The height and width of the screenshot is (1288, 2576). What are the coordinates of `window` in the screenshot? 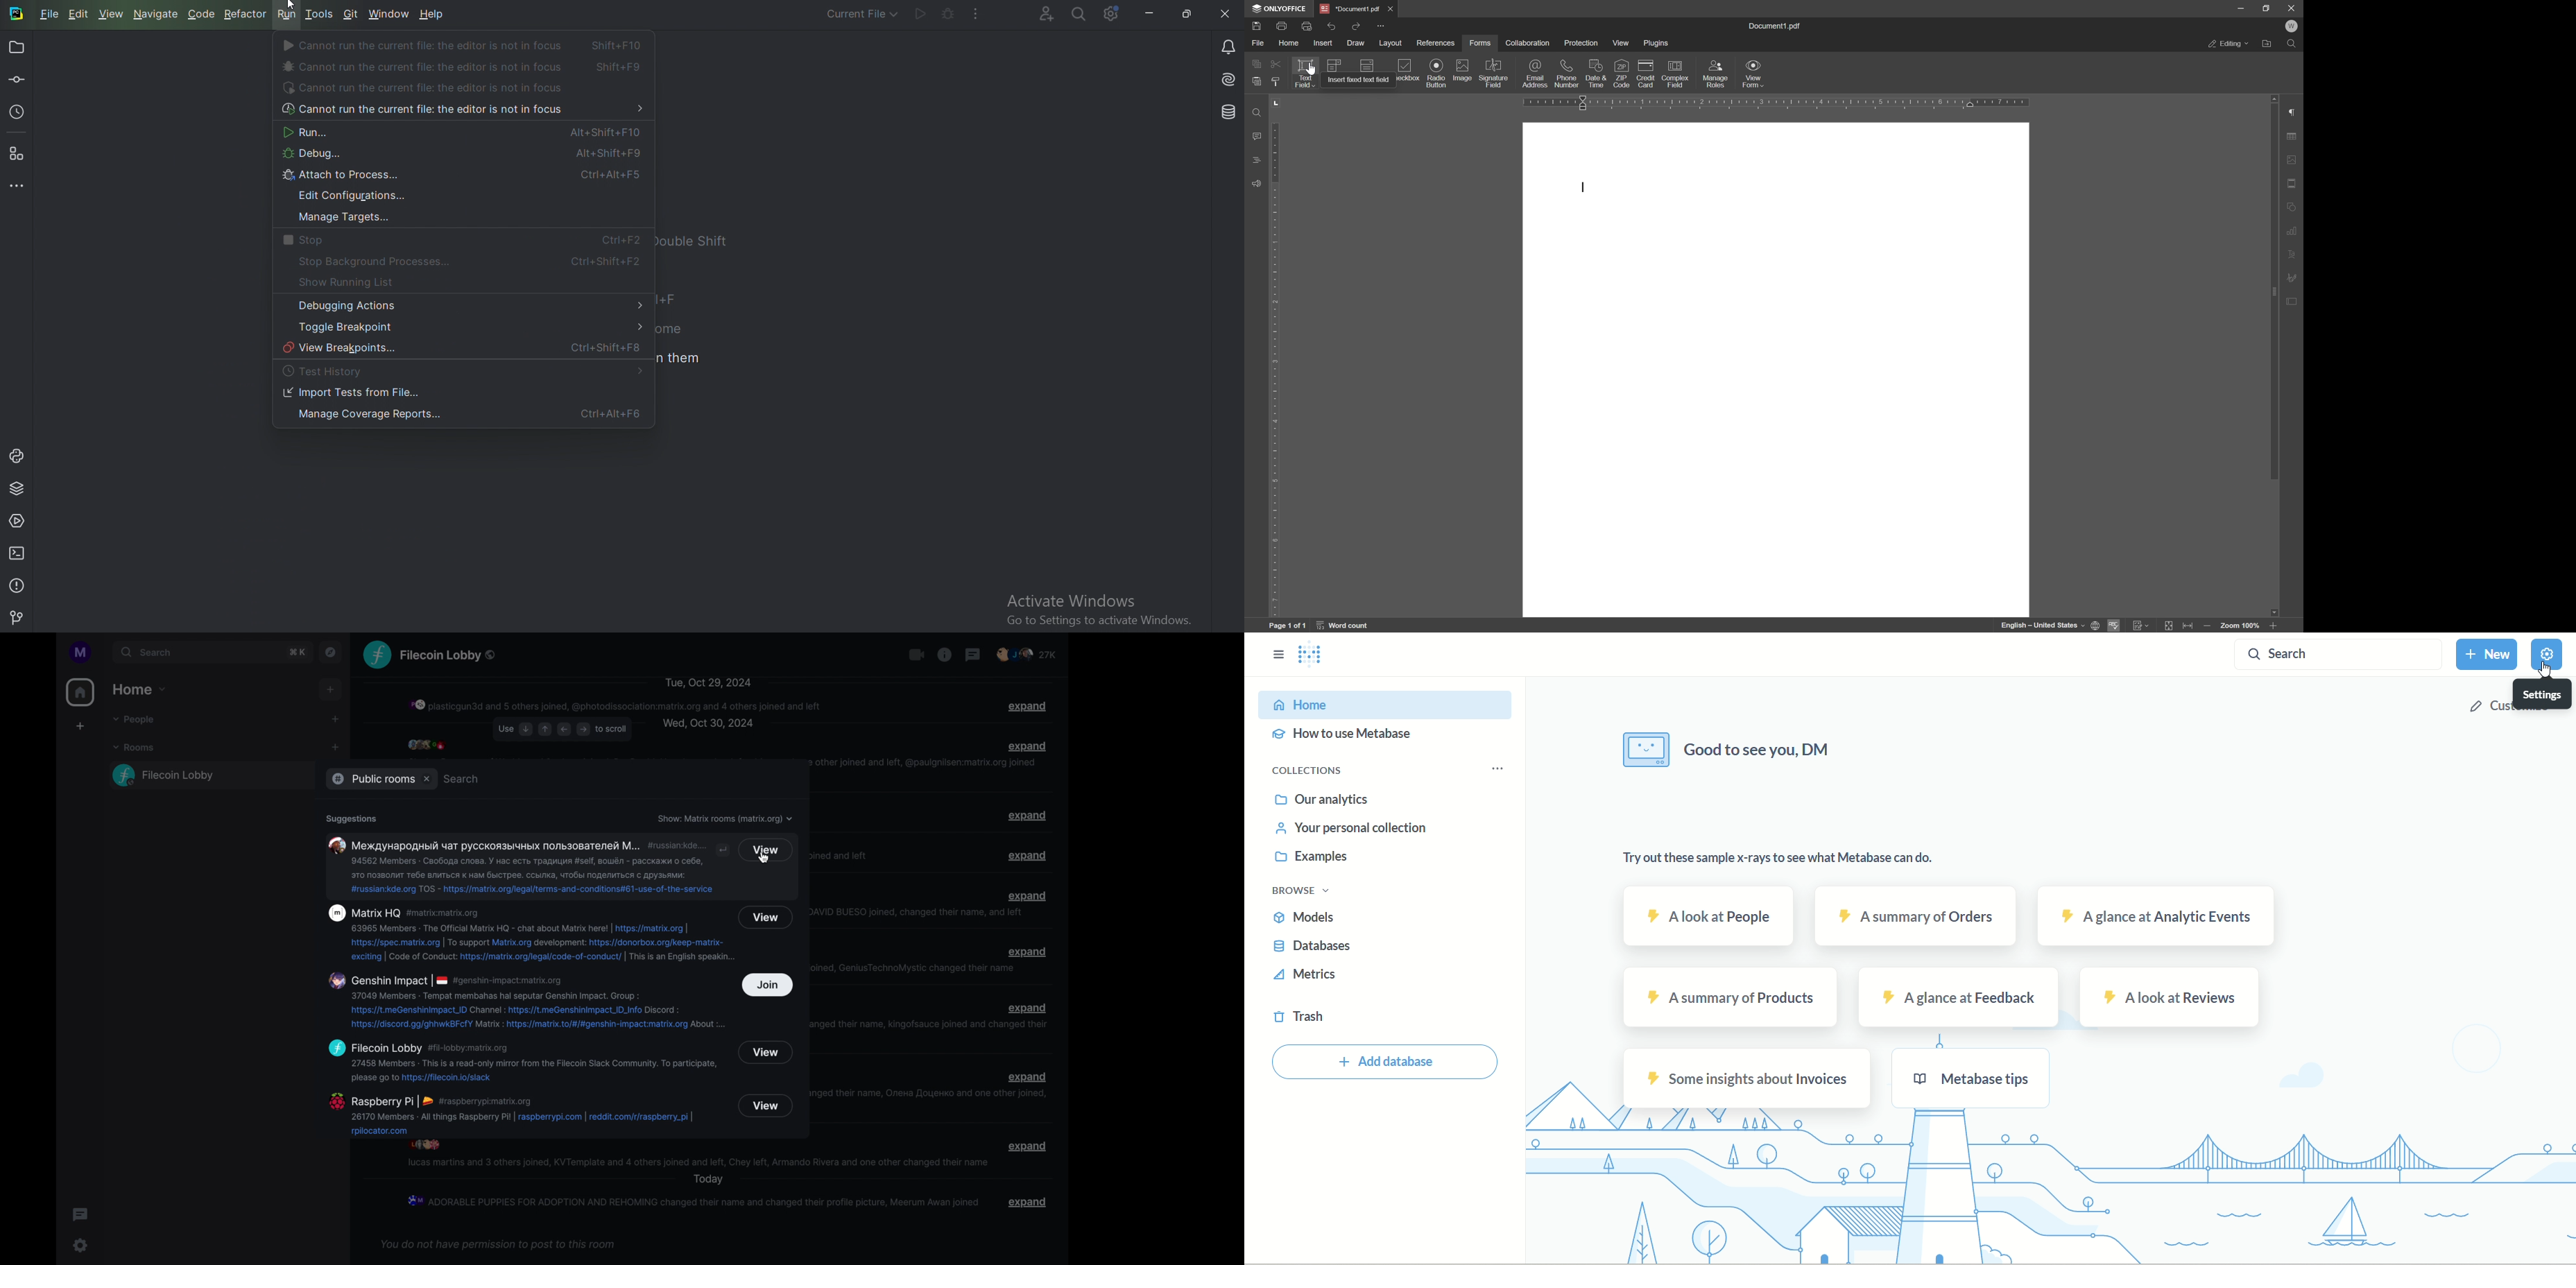 It's located at (390, 13).